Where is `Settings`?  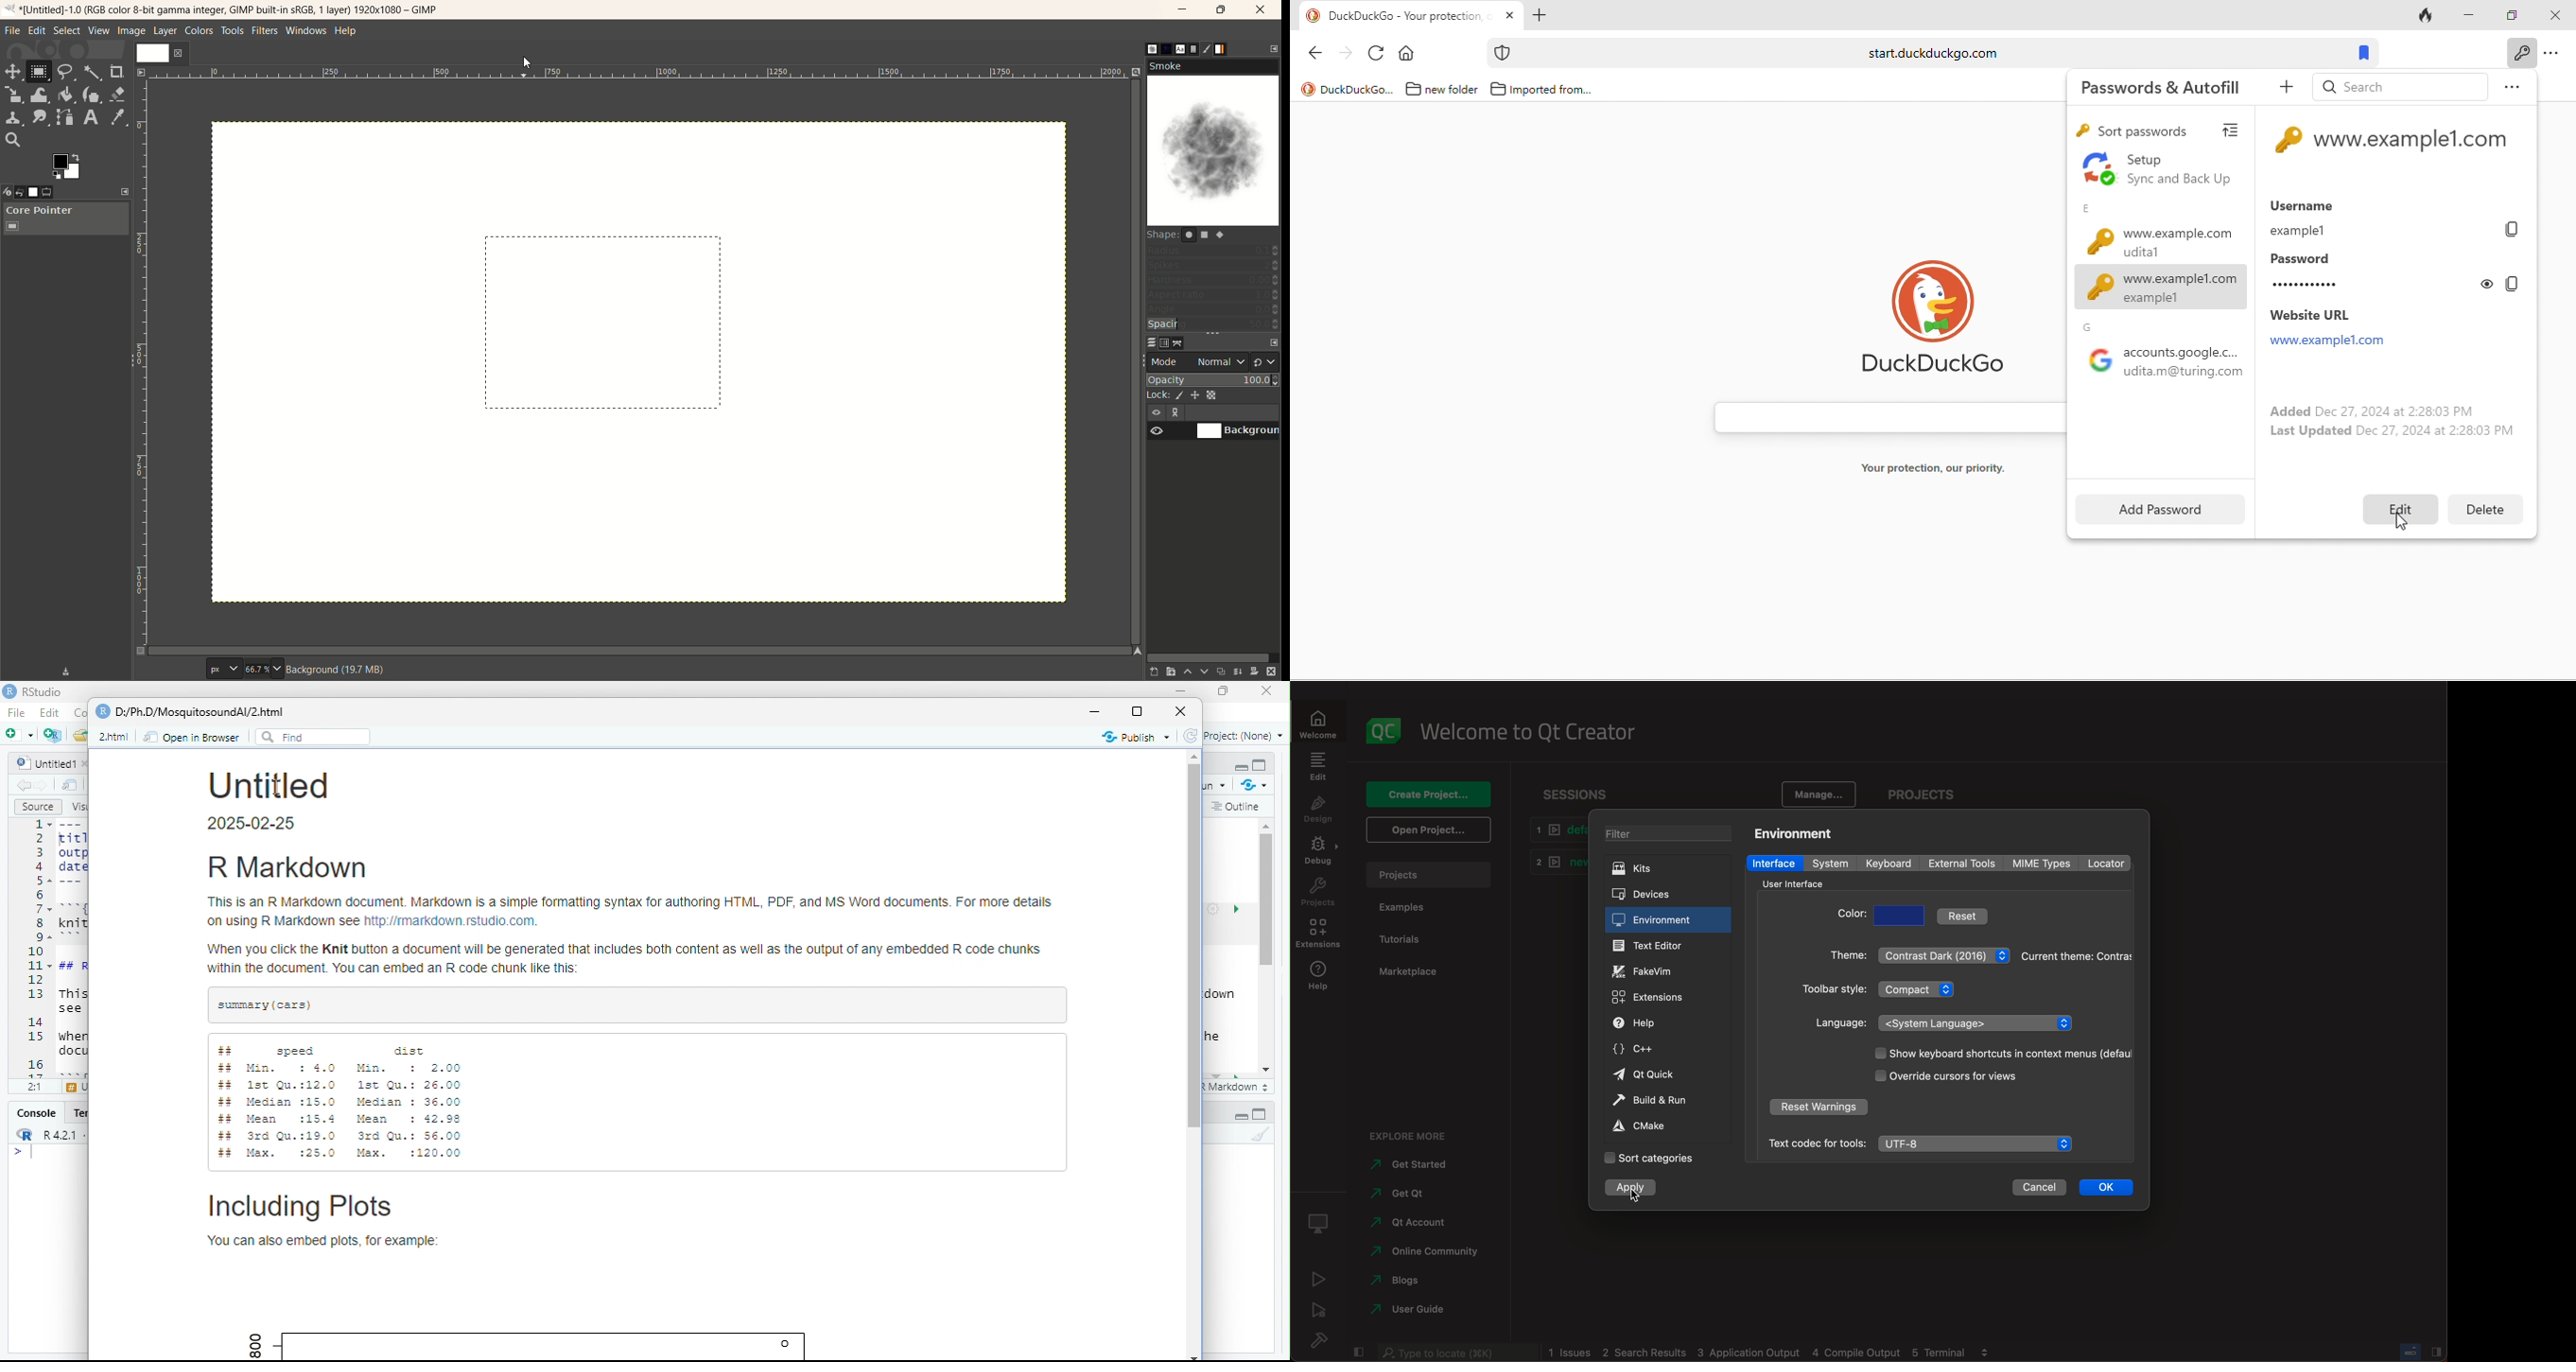
Settings is located at coordinates (1213, 910).